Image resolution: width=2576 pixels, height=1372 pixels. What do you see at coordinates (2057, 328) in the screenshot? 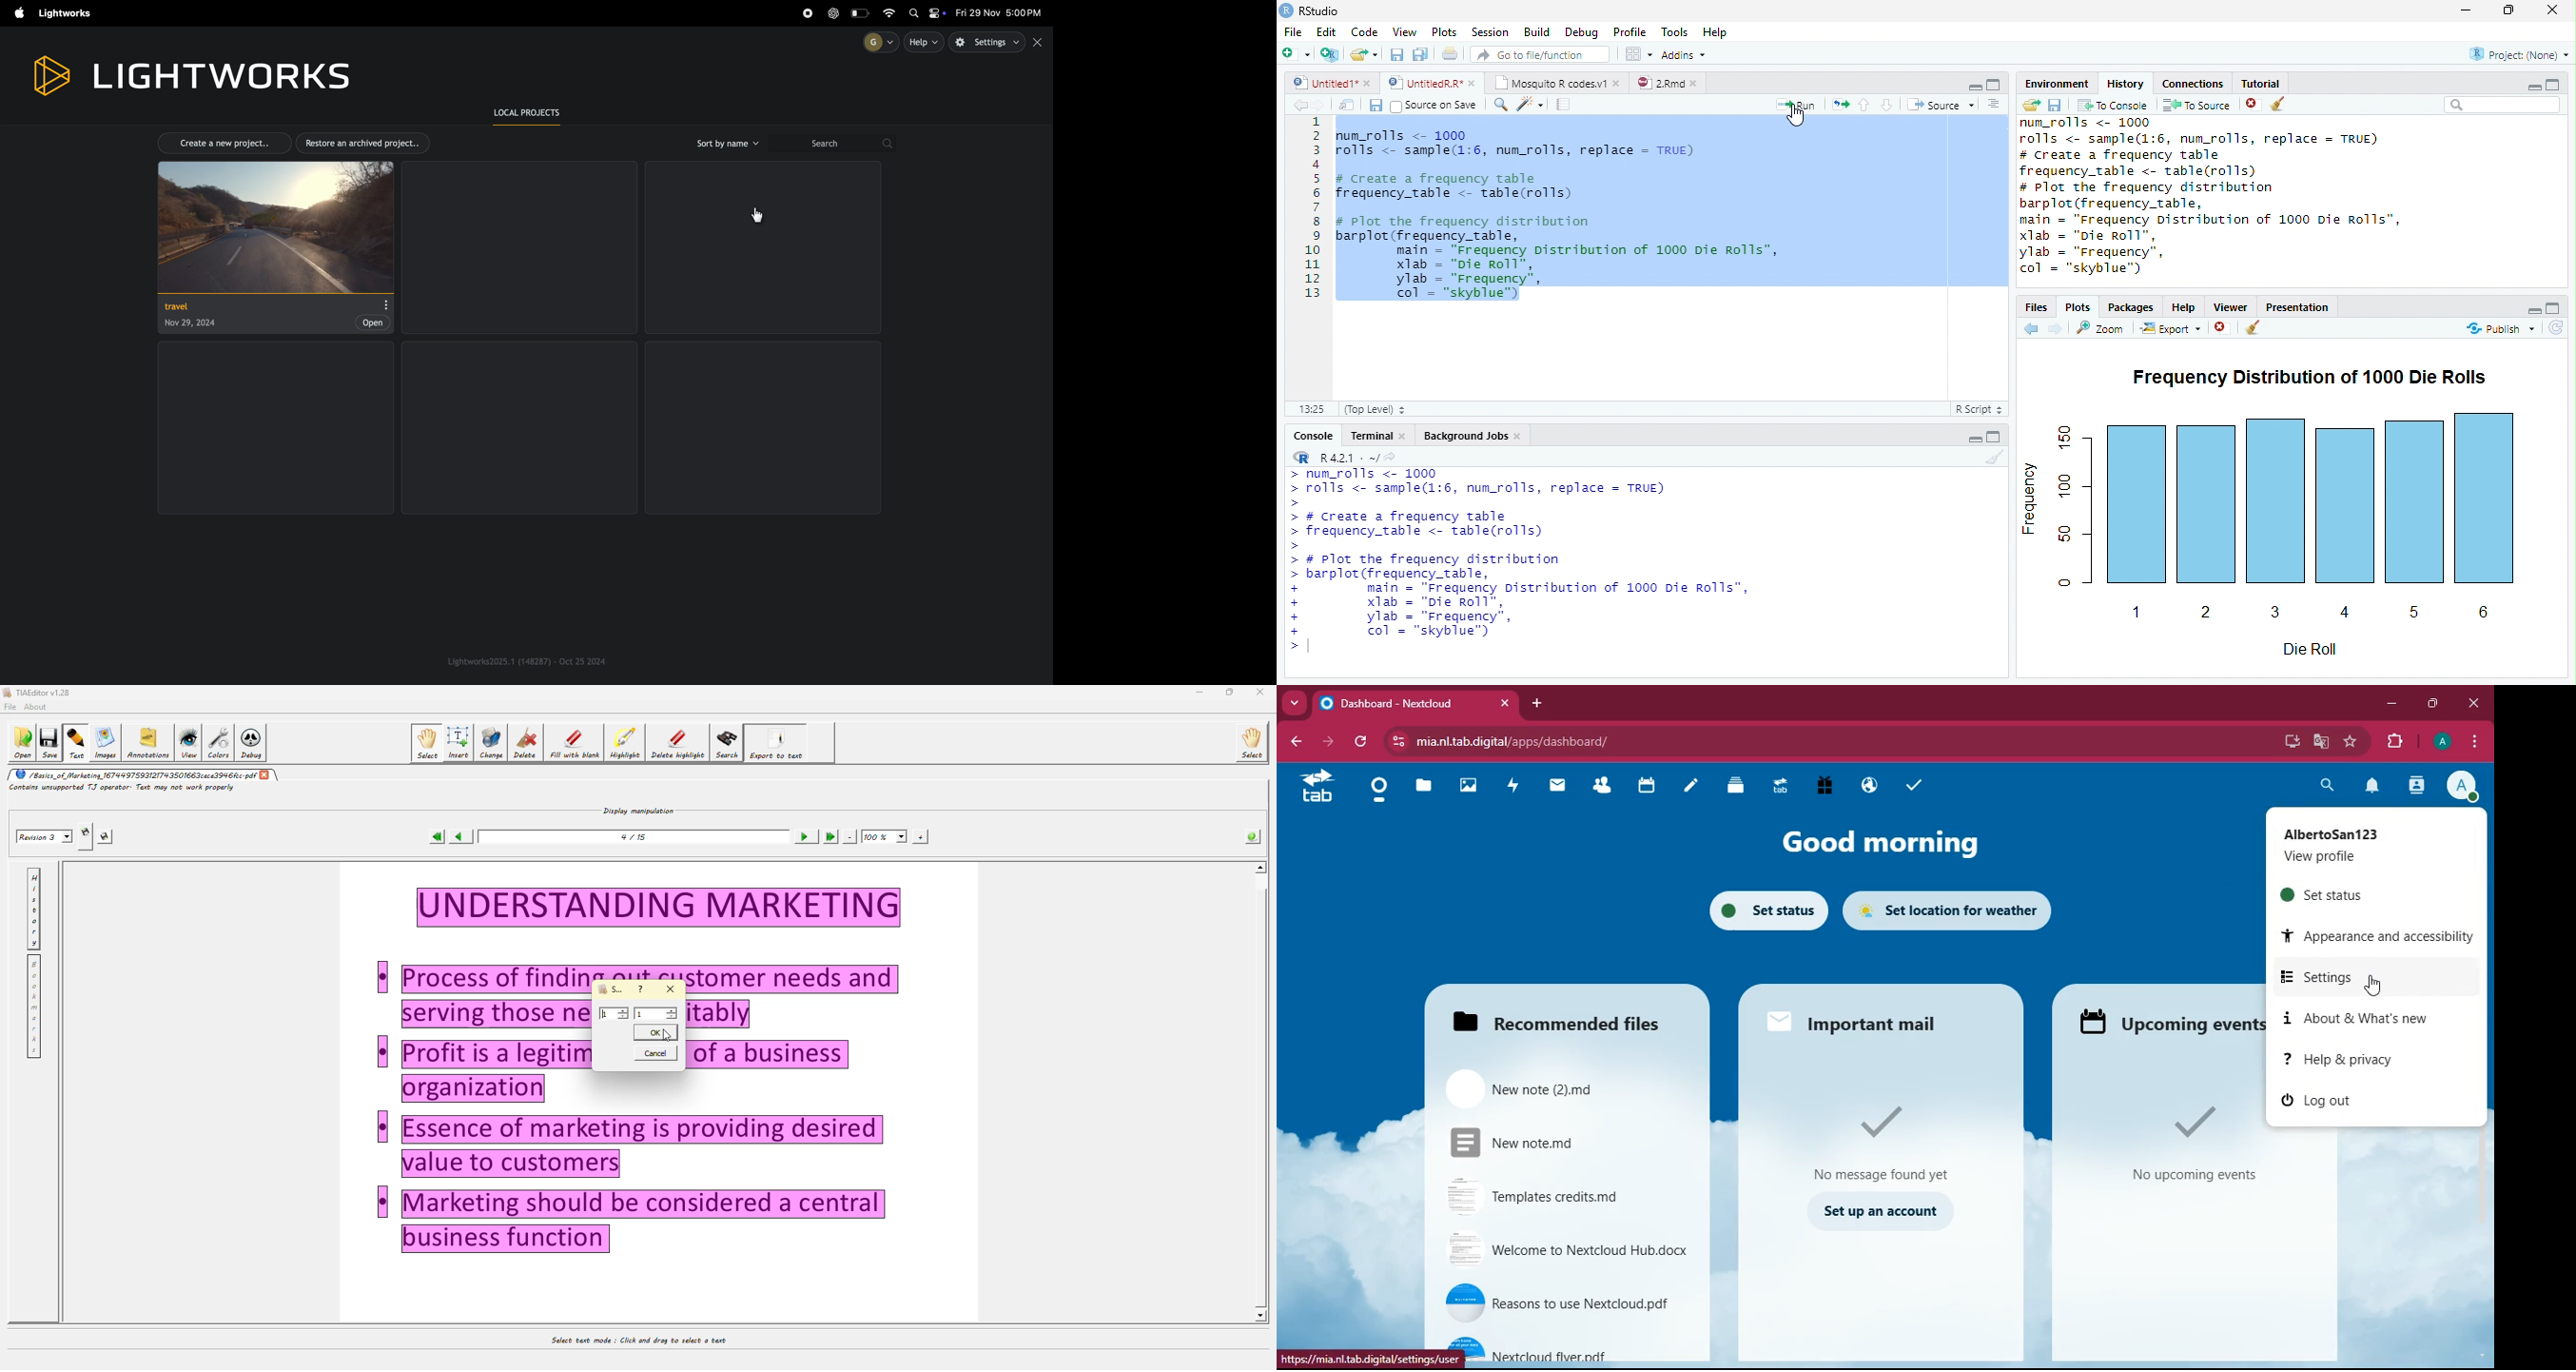
I see `Next Plot` at bounding box center [2057, 328].